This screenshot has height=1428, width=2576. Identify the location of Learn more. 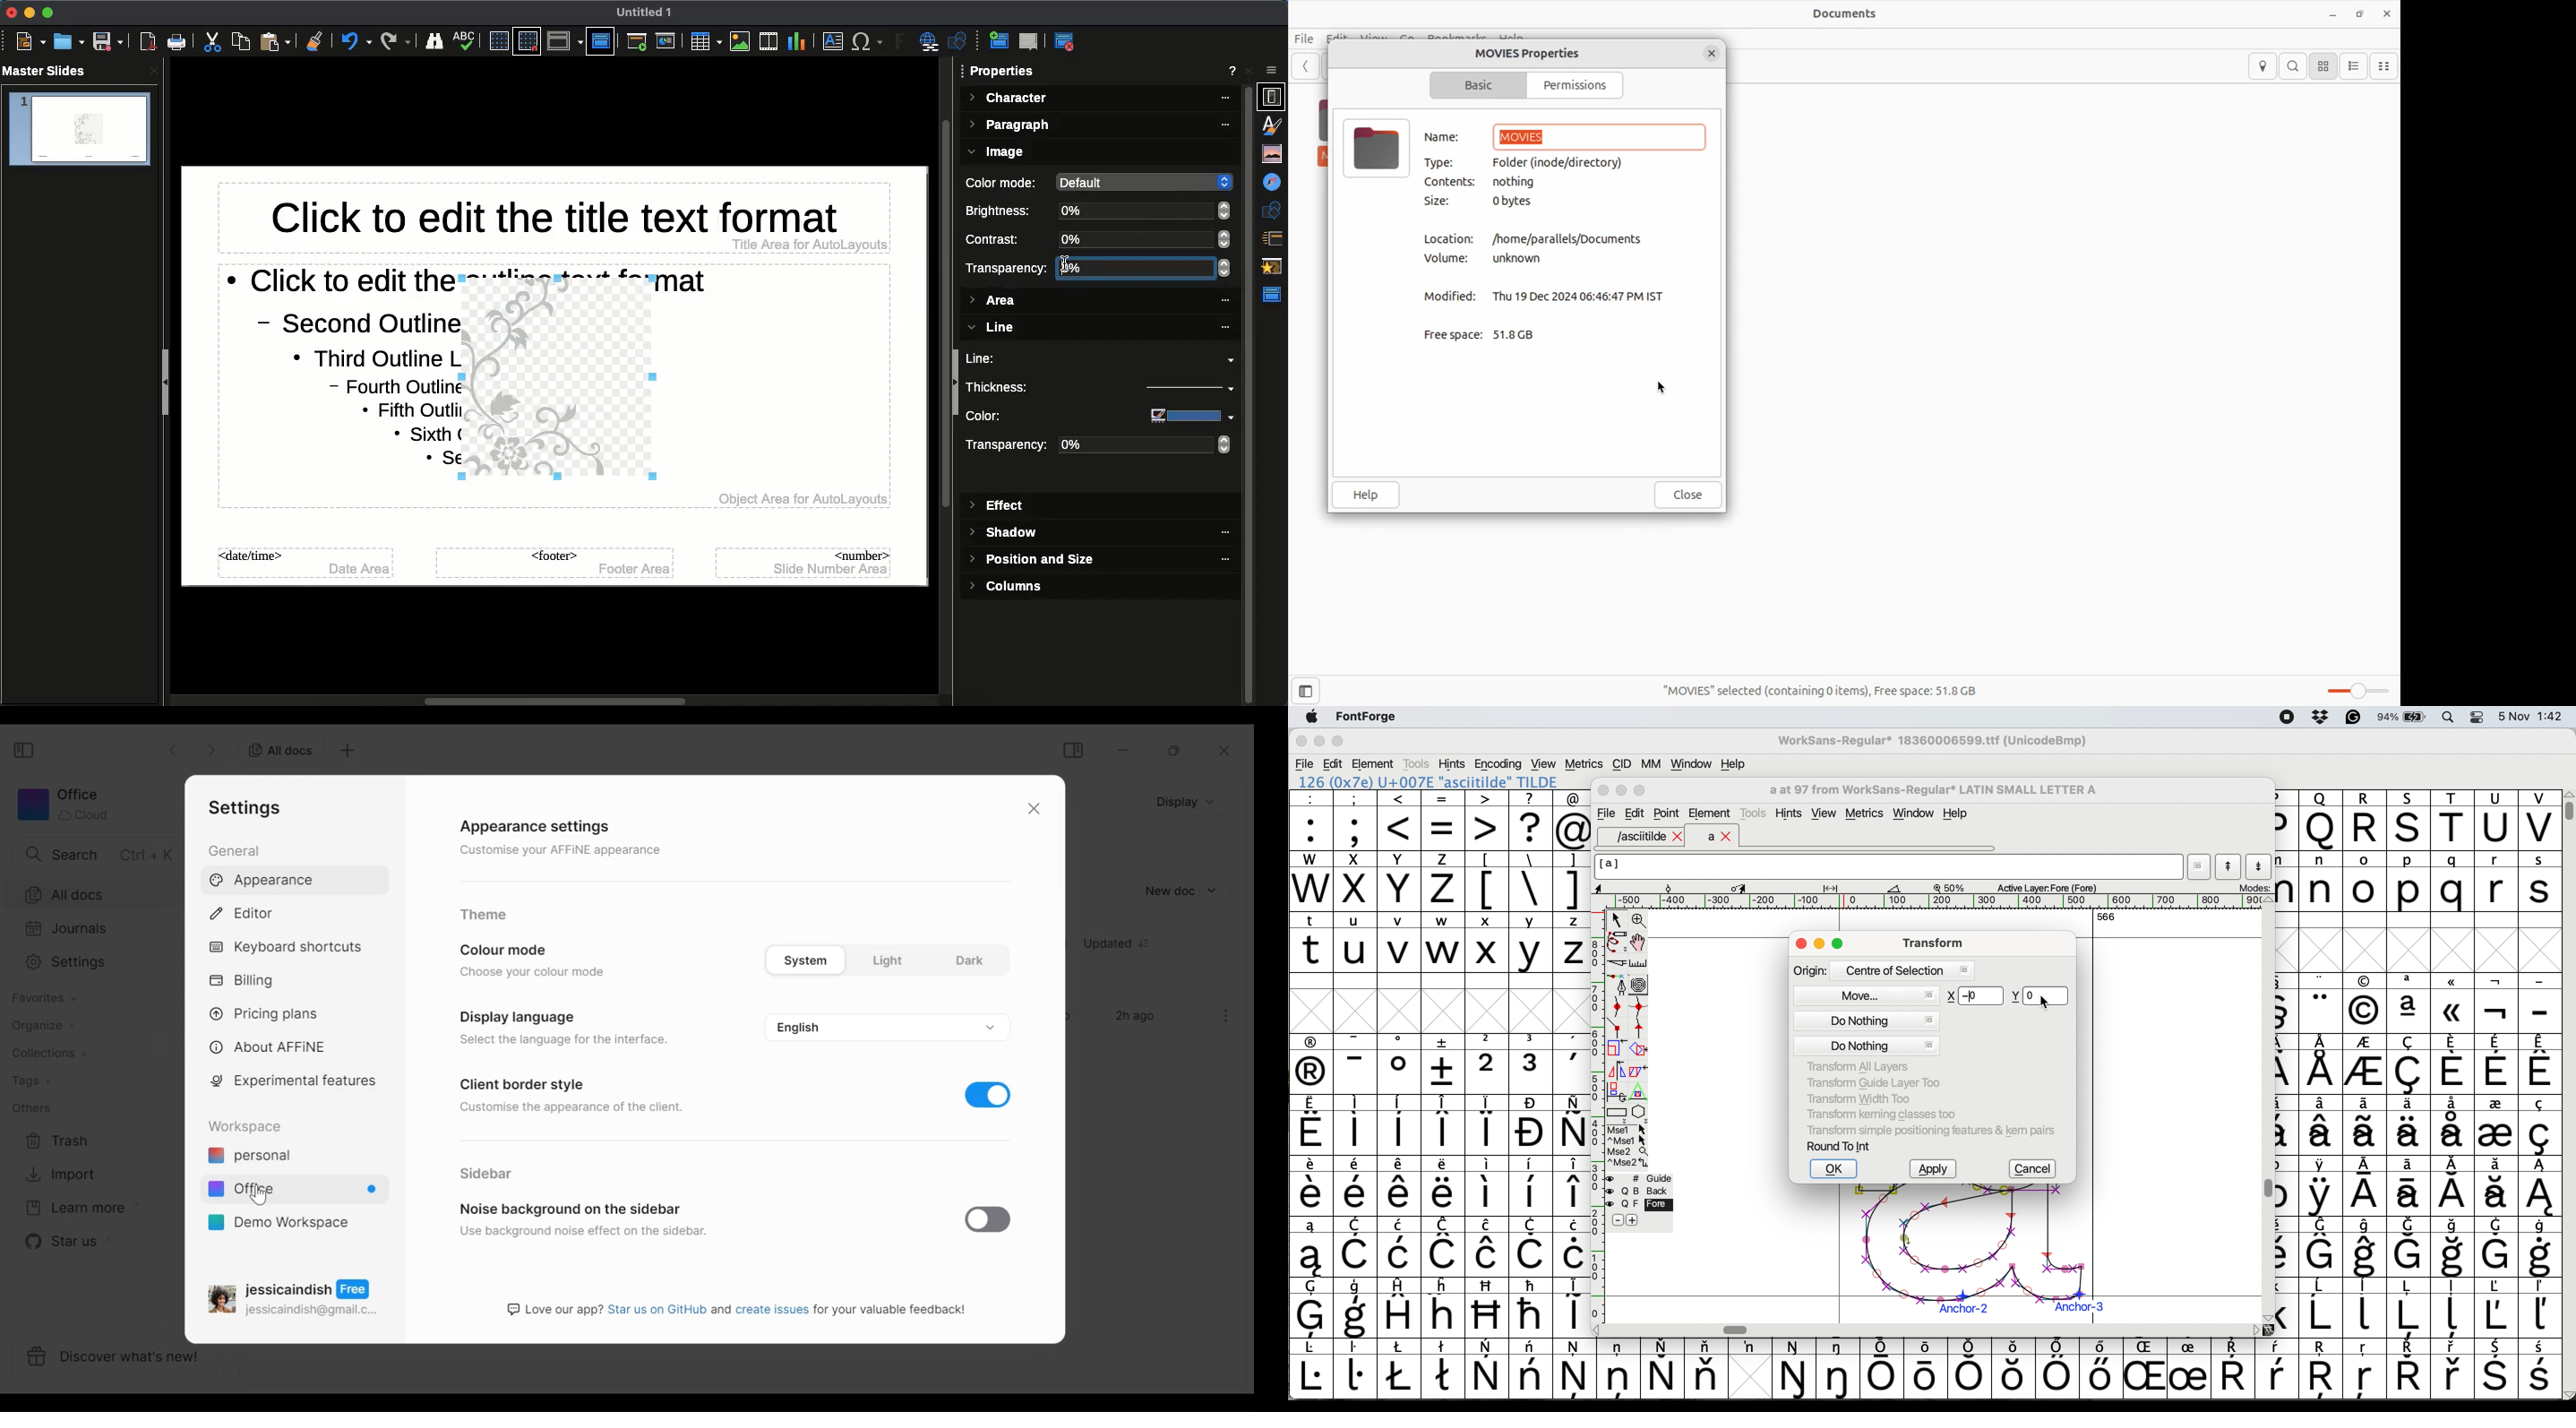
(75, 1209).